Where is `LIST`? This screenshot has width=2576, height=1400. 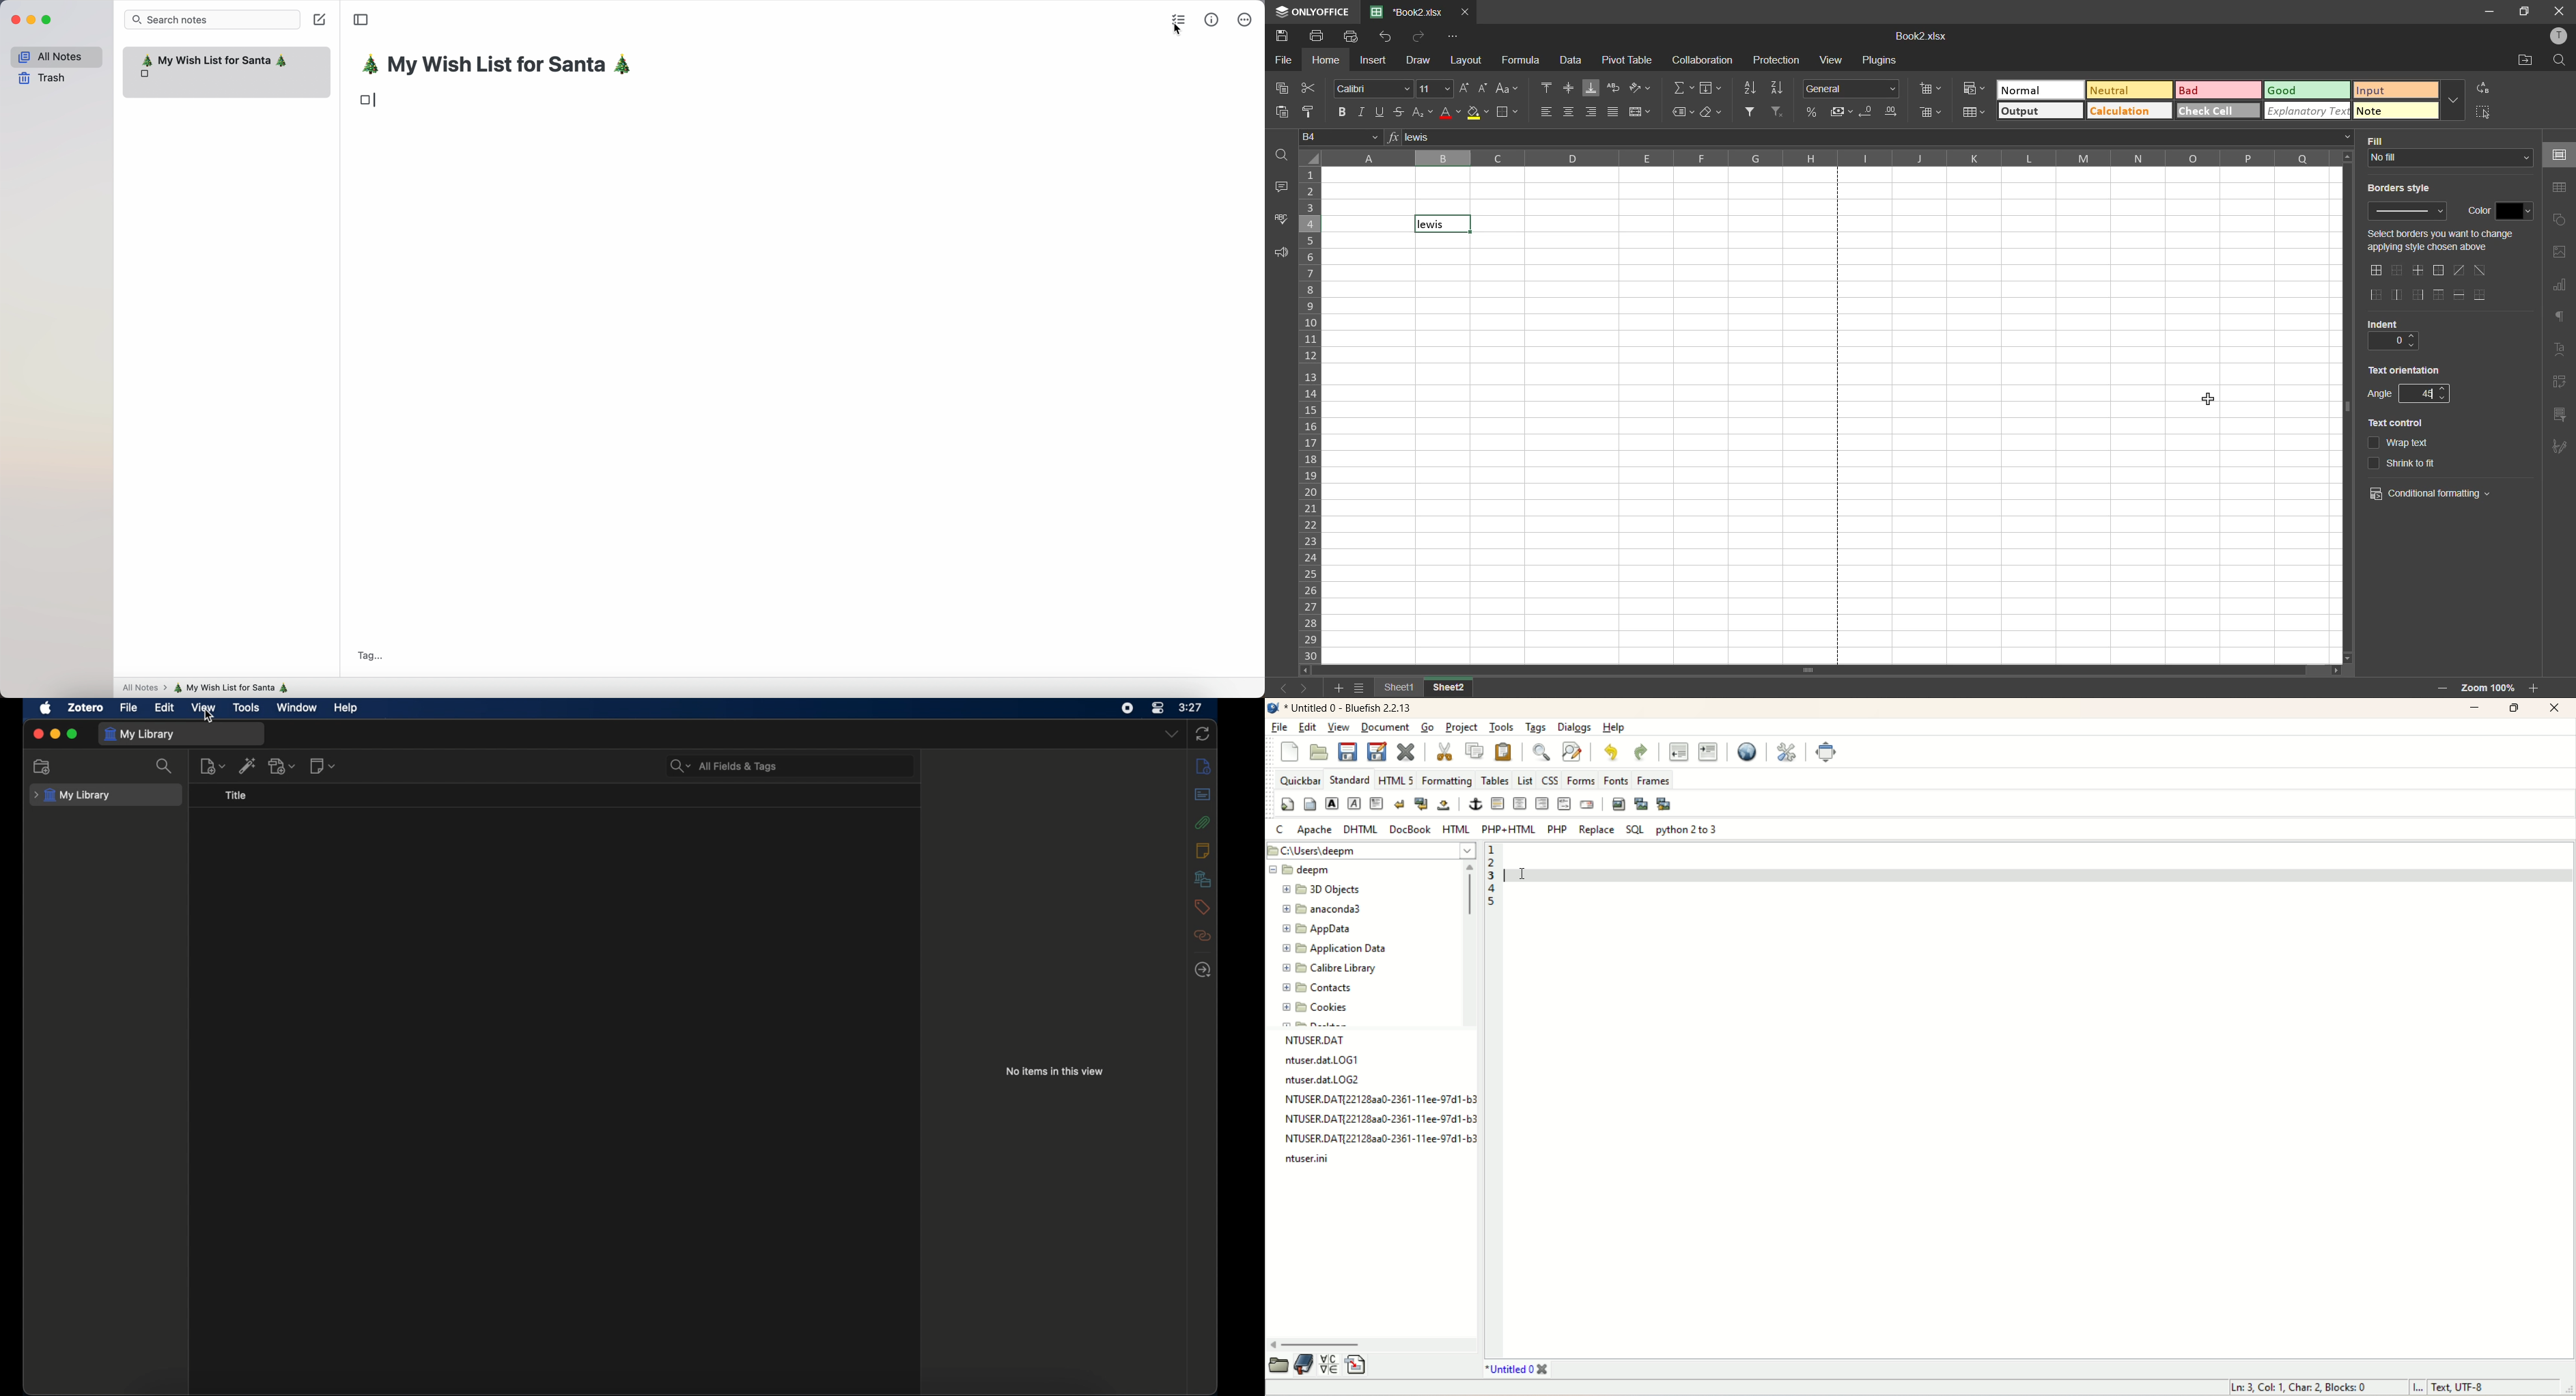
LIST is located at coordinates (1526, 781).